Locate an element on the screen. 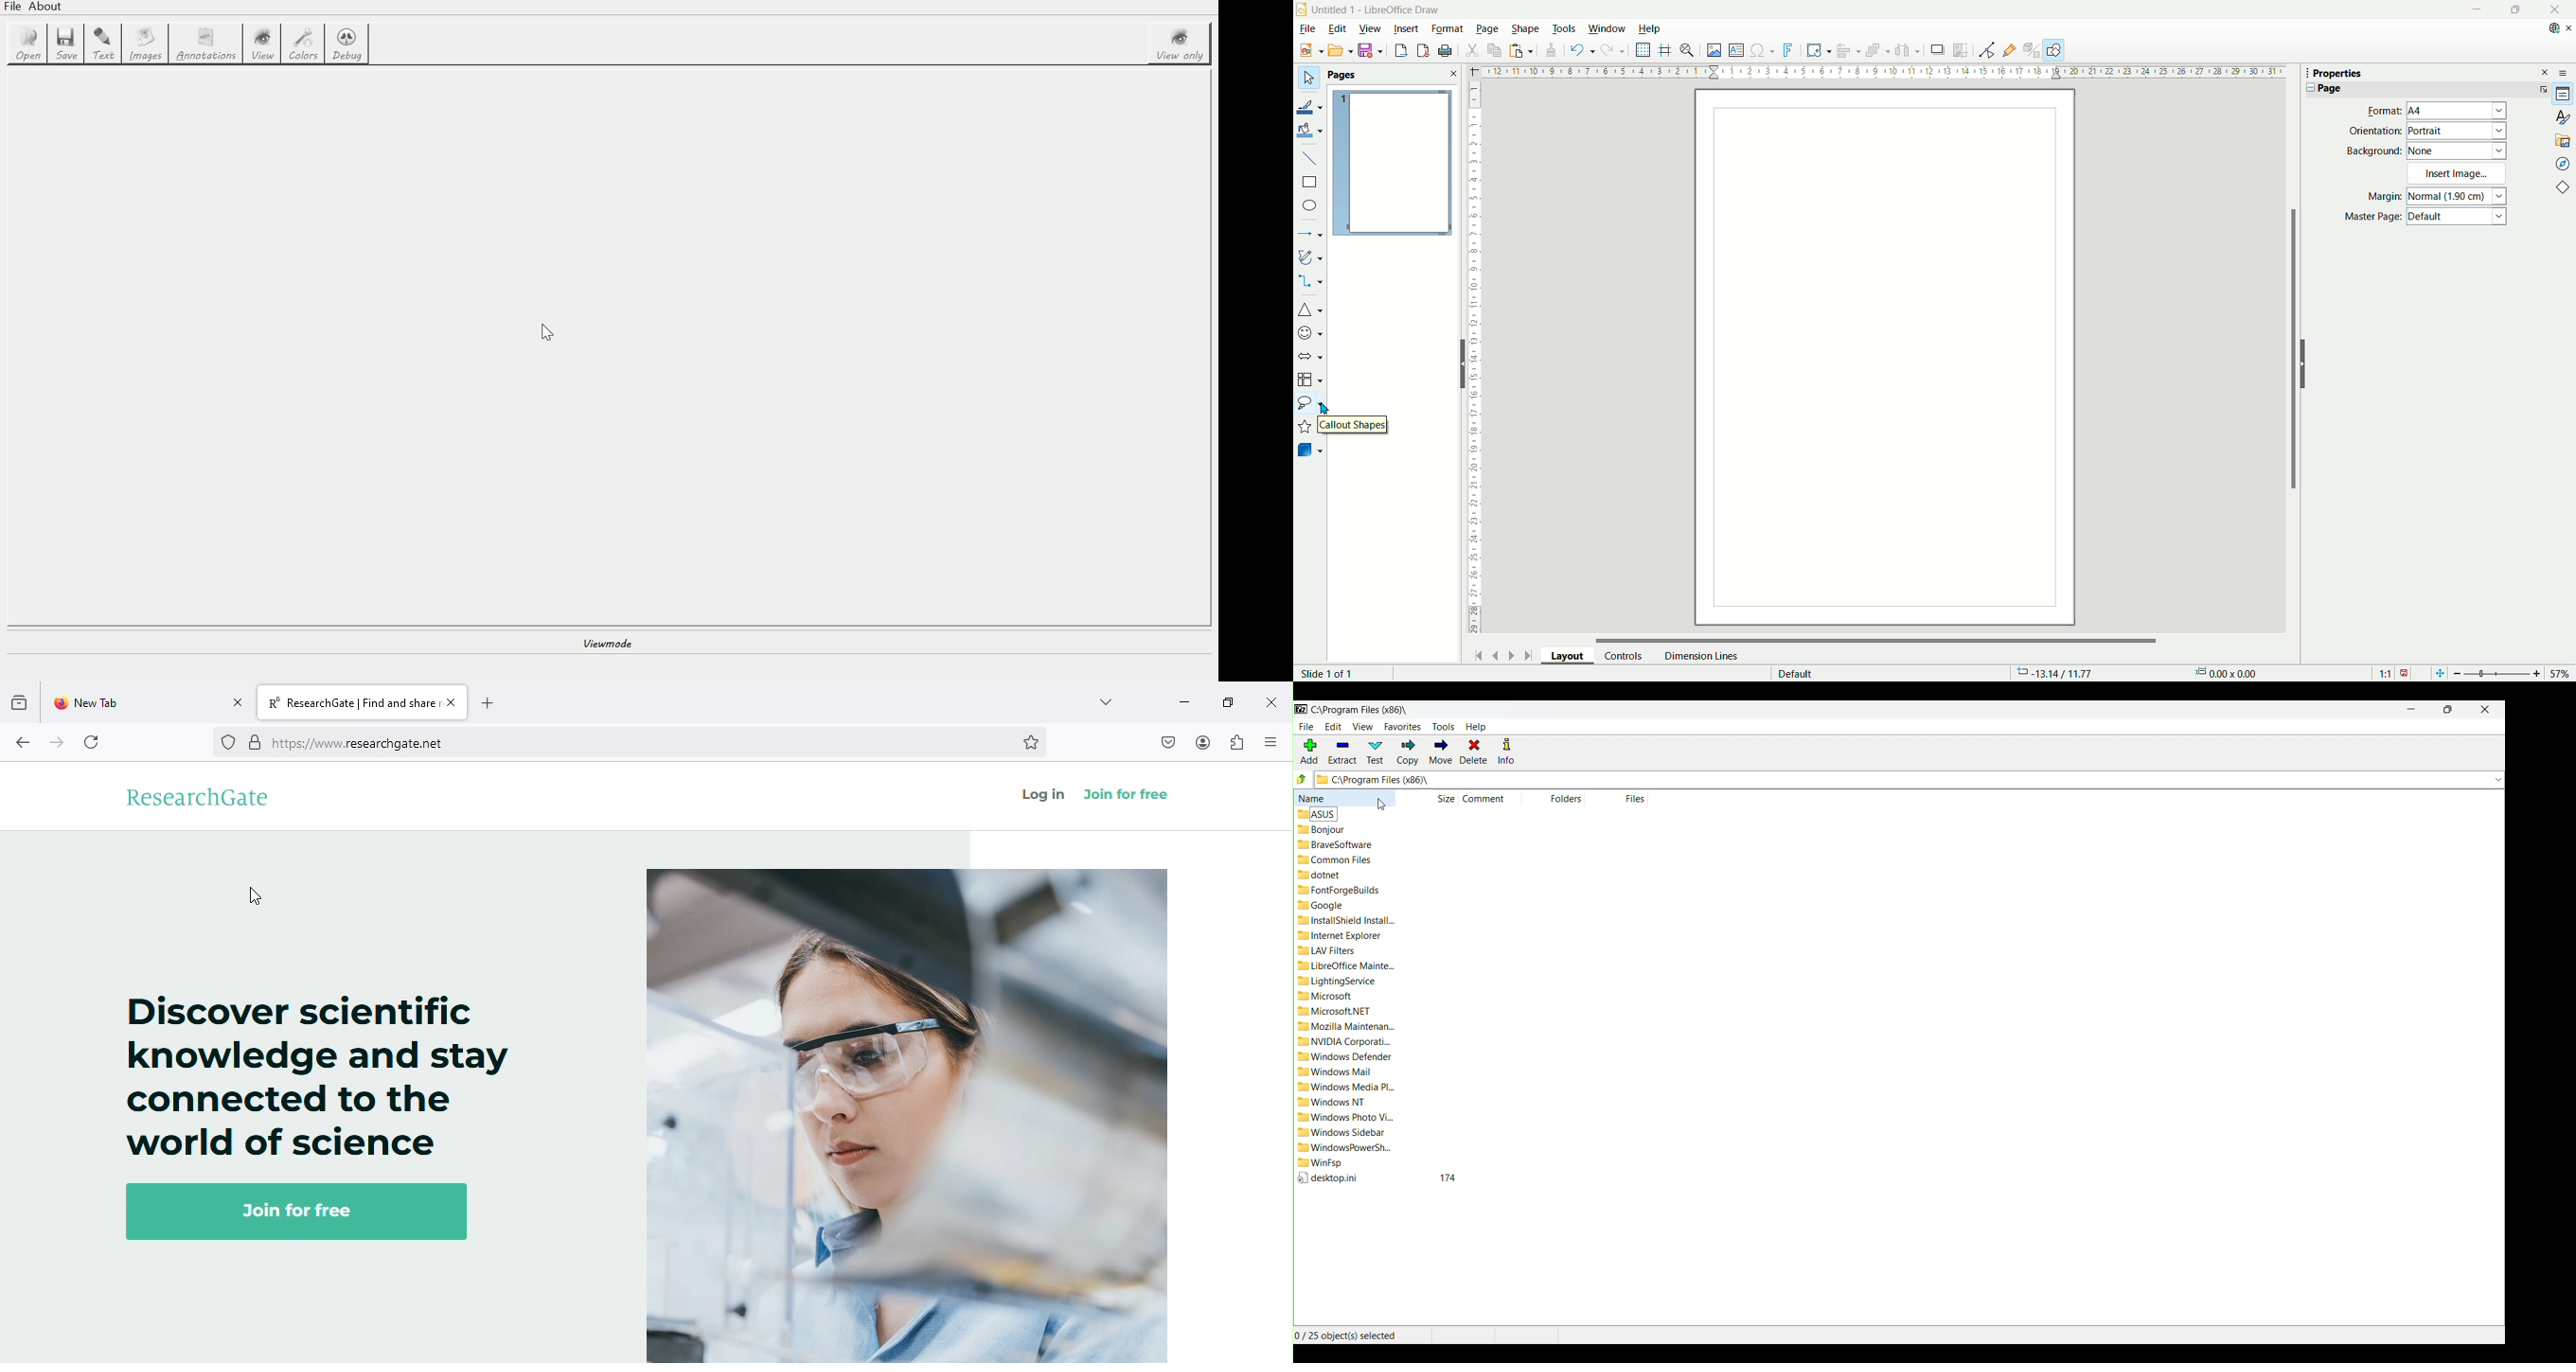 The image size is (2576, 1372). Edit menu is located at coordinates (1334, 726).